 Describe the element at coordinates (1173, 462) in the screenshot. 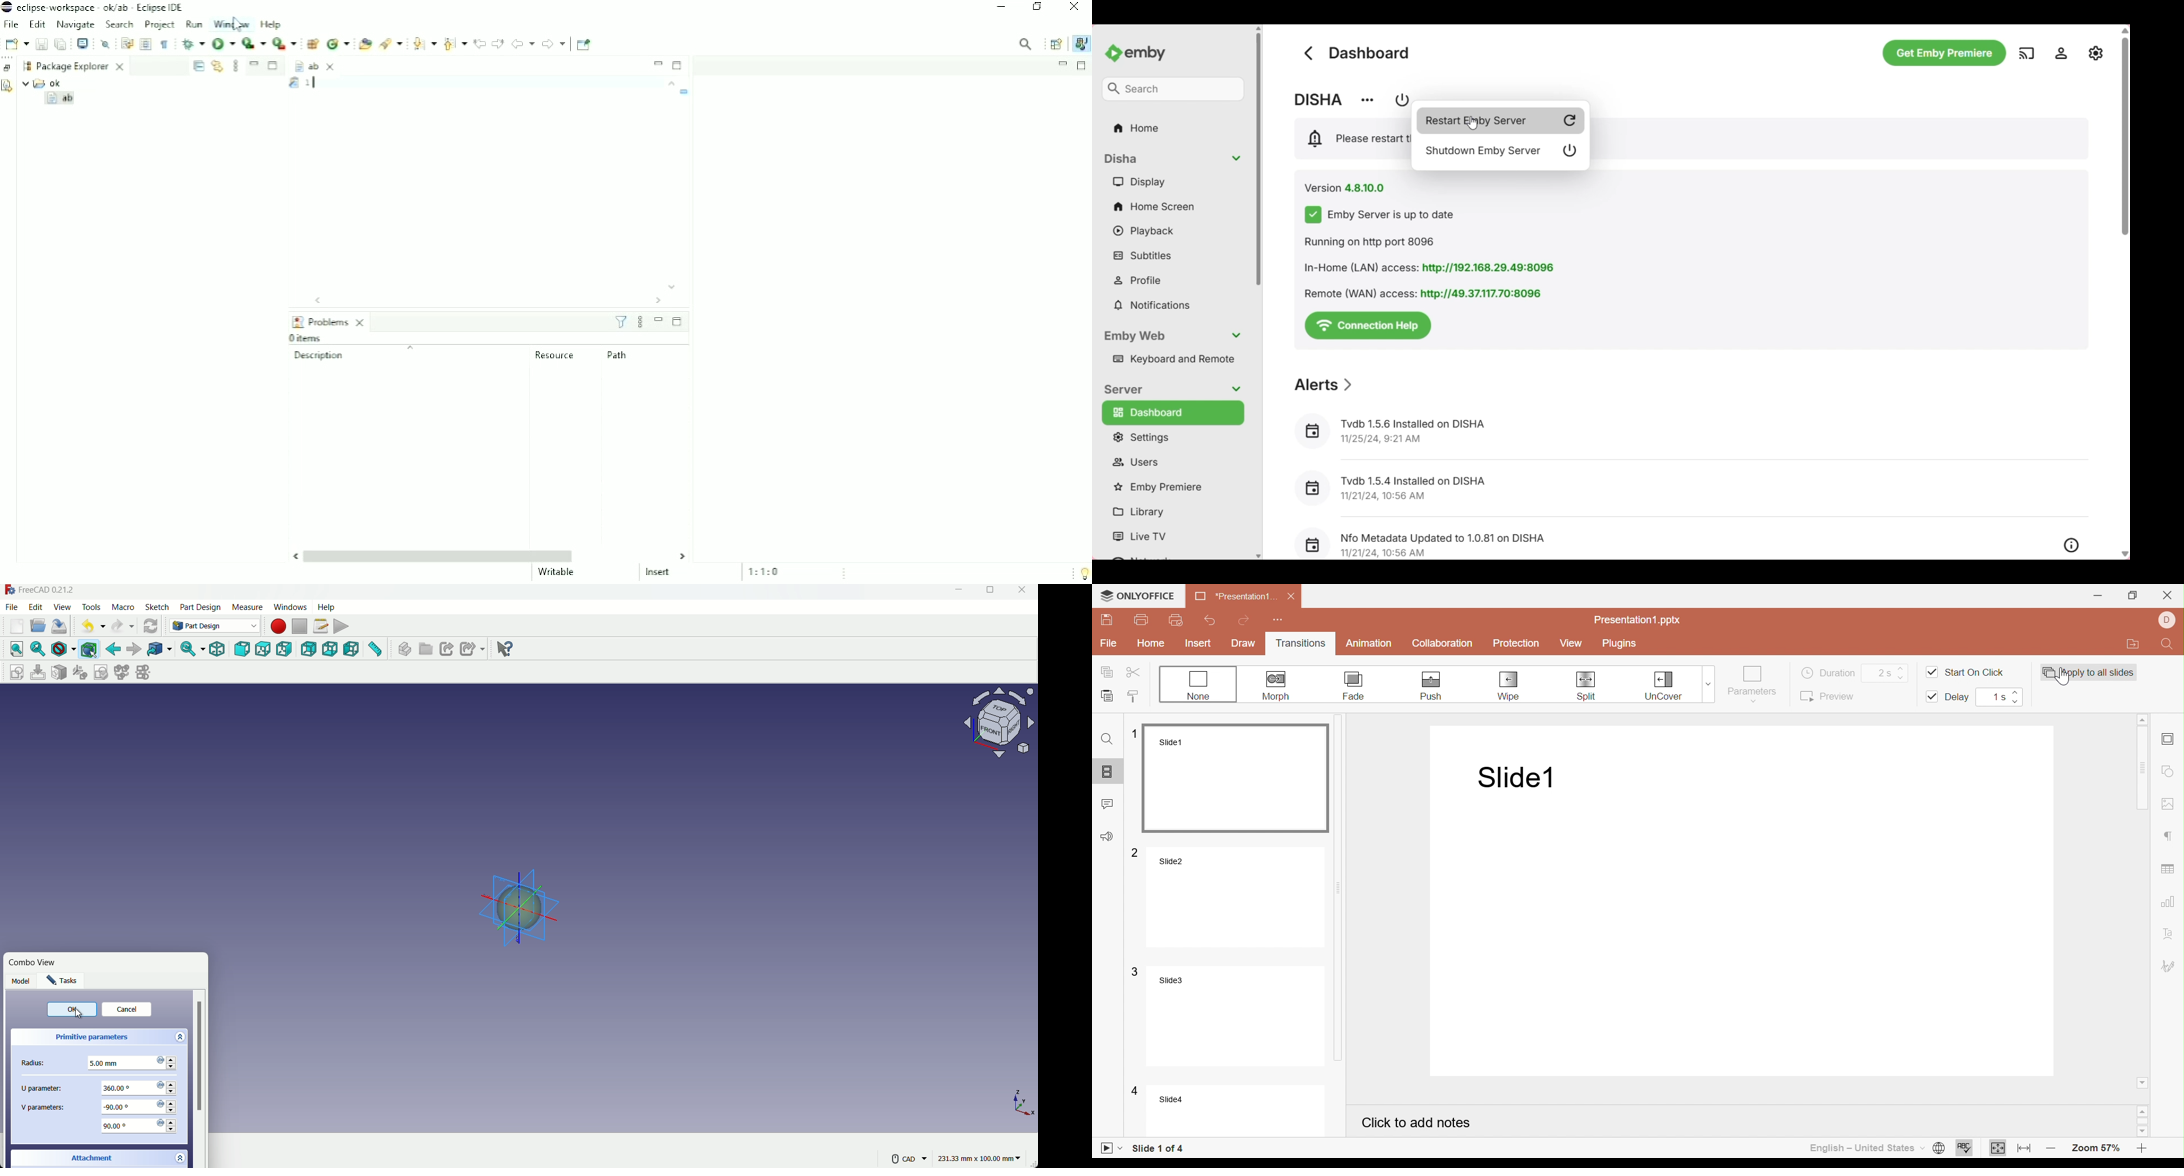

I see `Users` at that location.